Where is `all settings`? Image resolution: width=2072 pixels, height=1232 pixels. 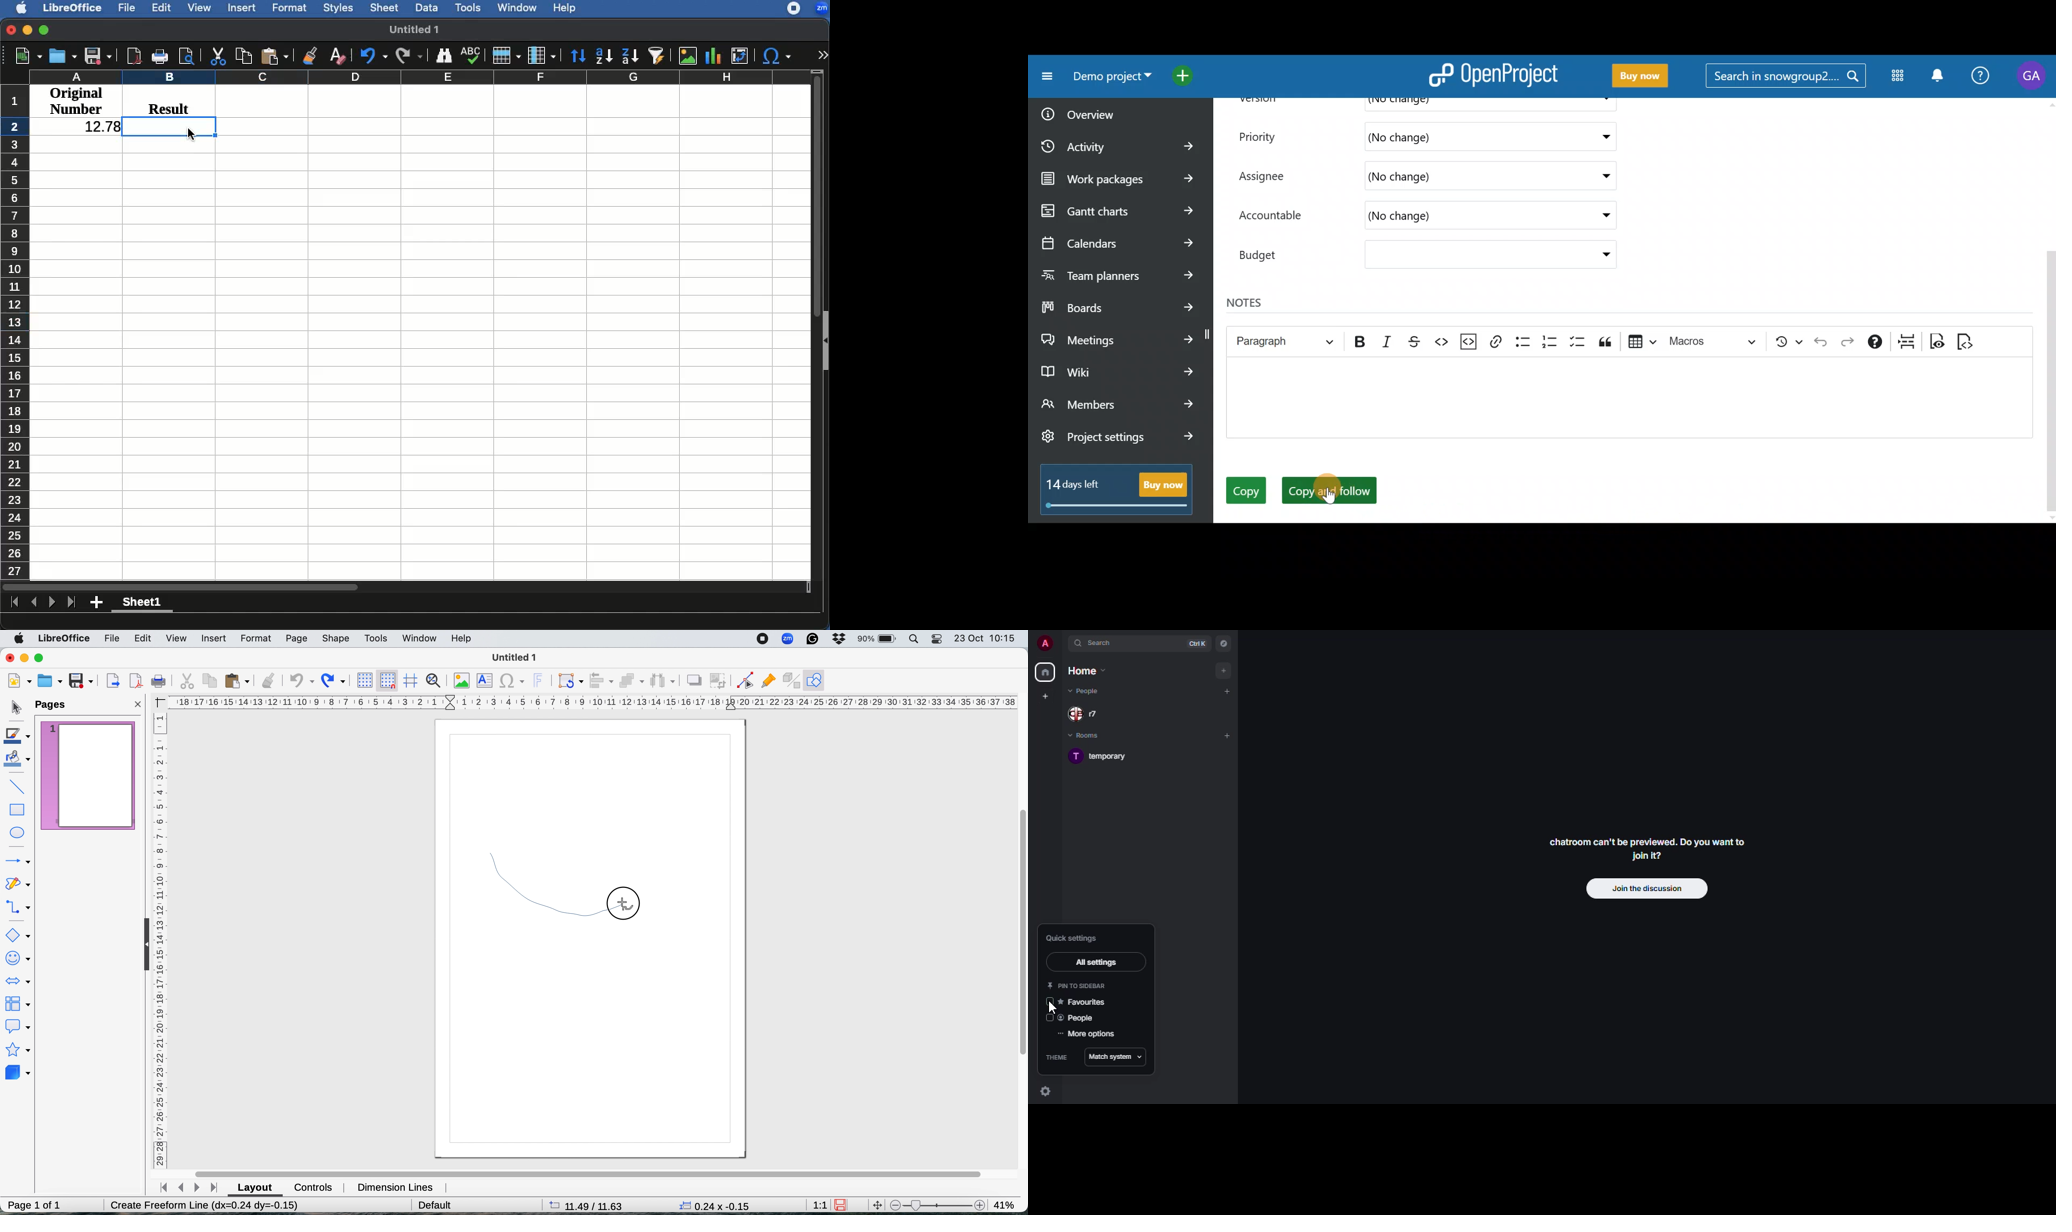 all settings is located at coordinates (1093, 963).